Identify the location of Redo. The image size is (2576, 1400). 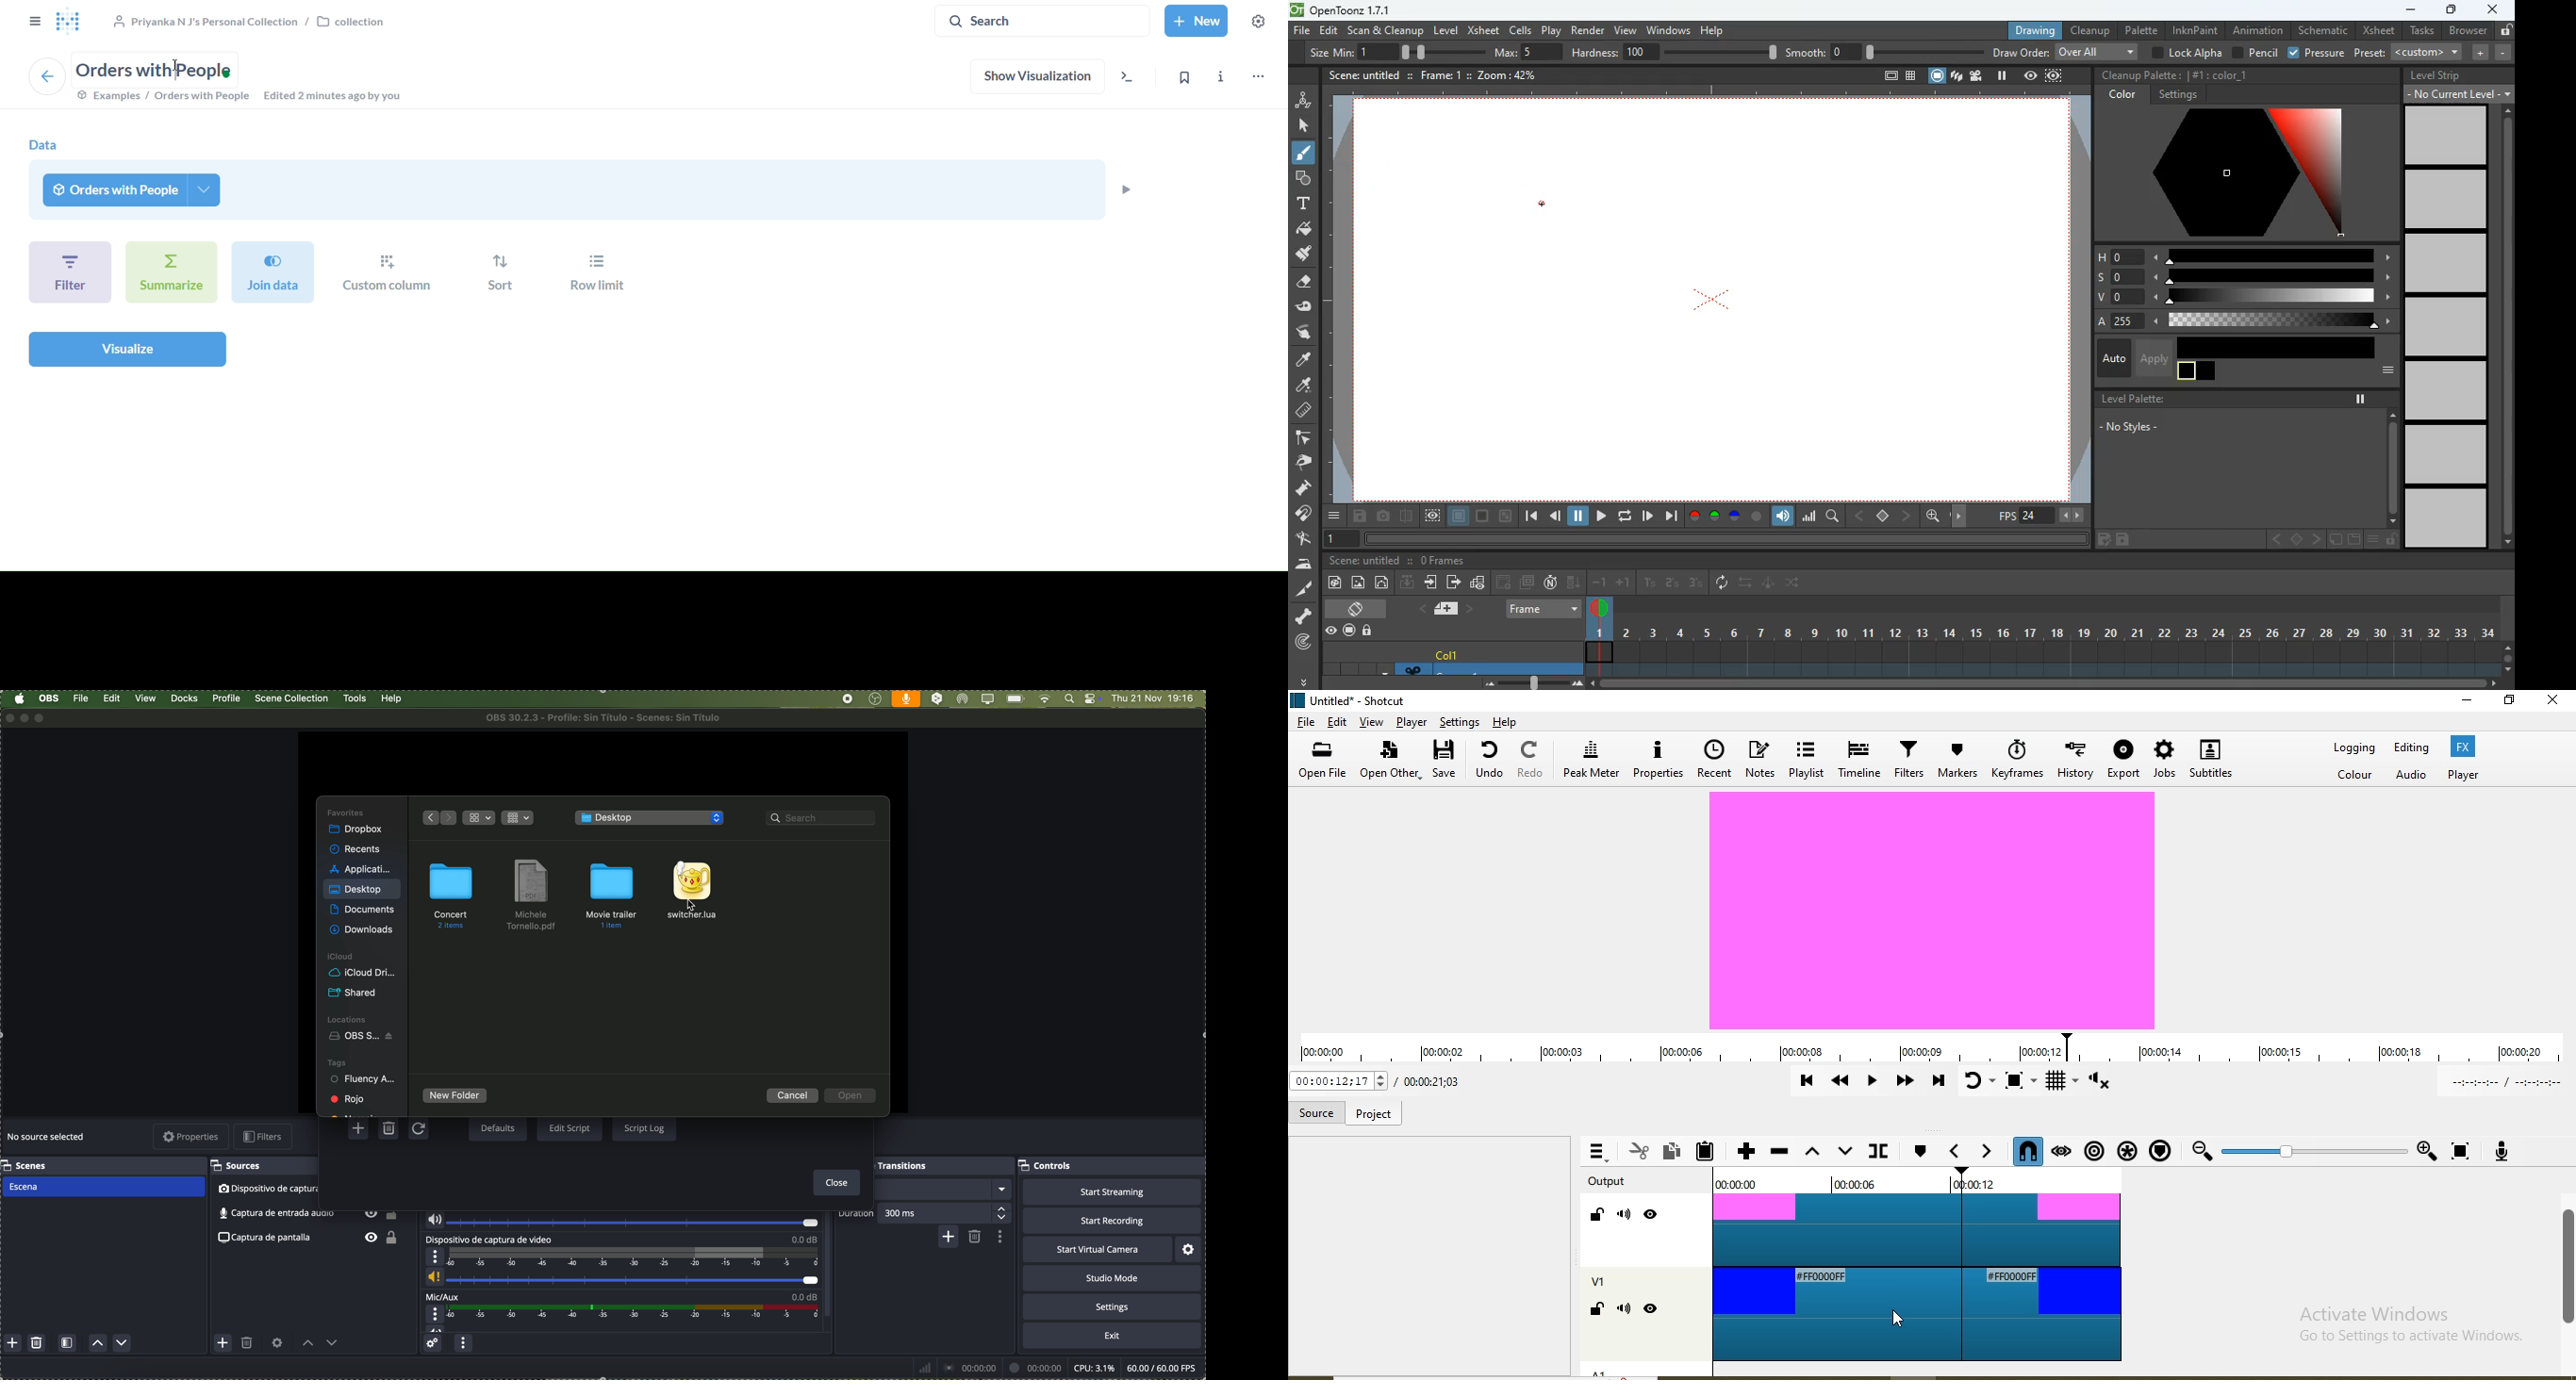
(1530, 764).